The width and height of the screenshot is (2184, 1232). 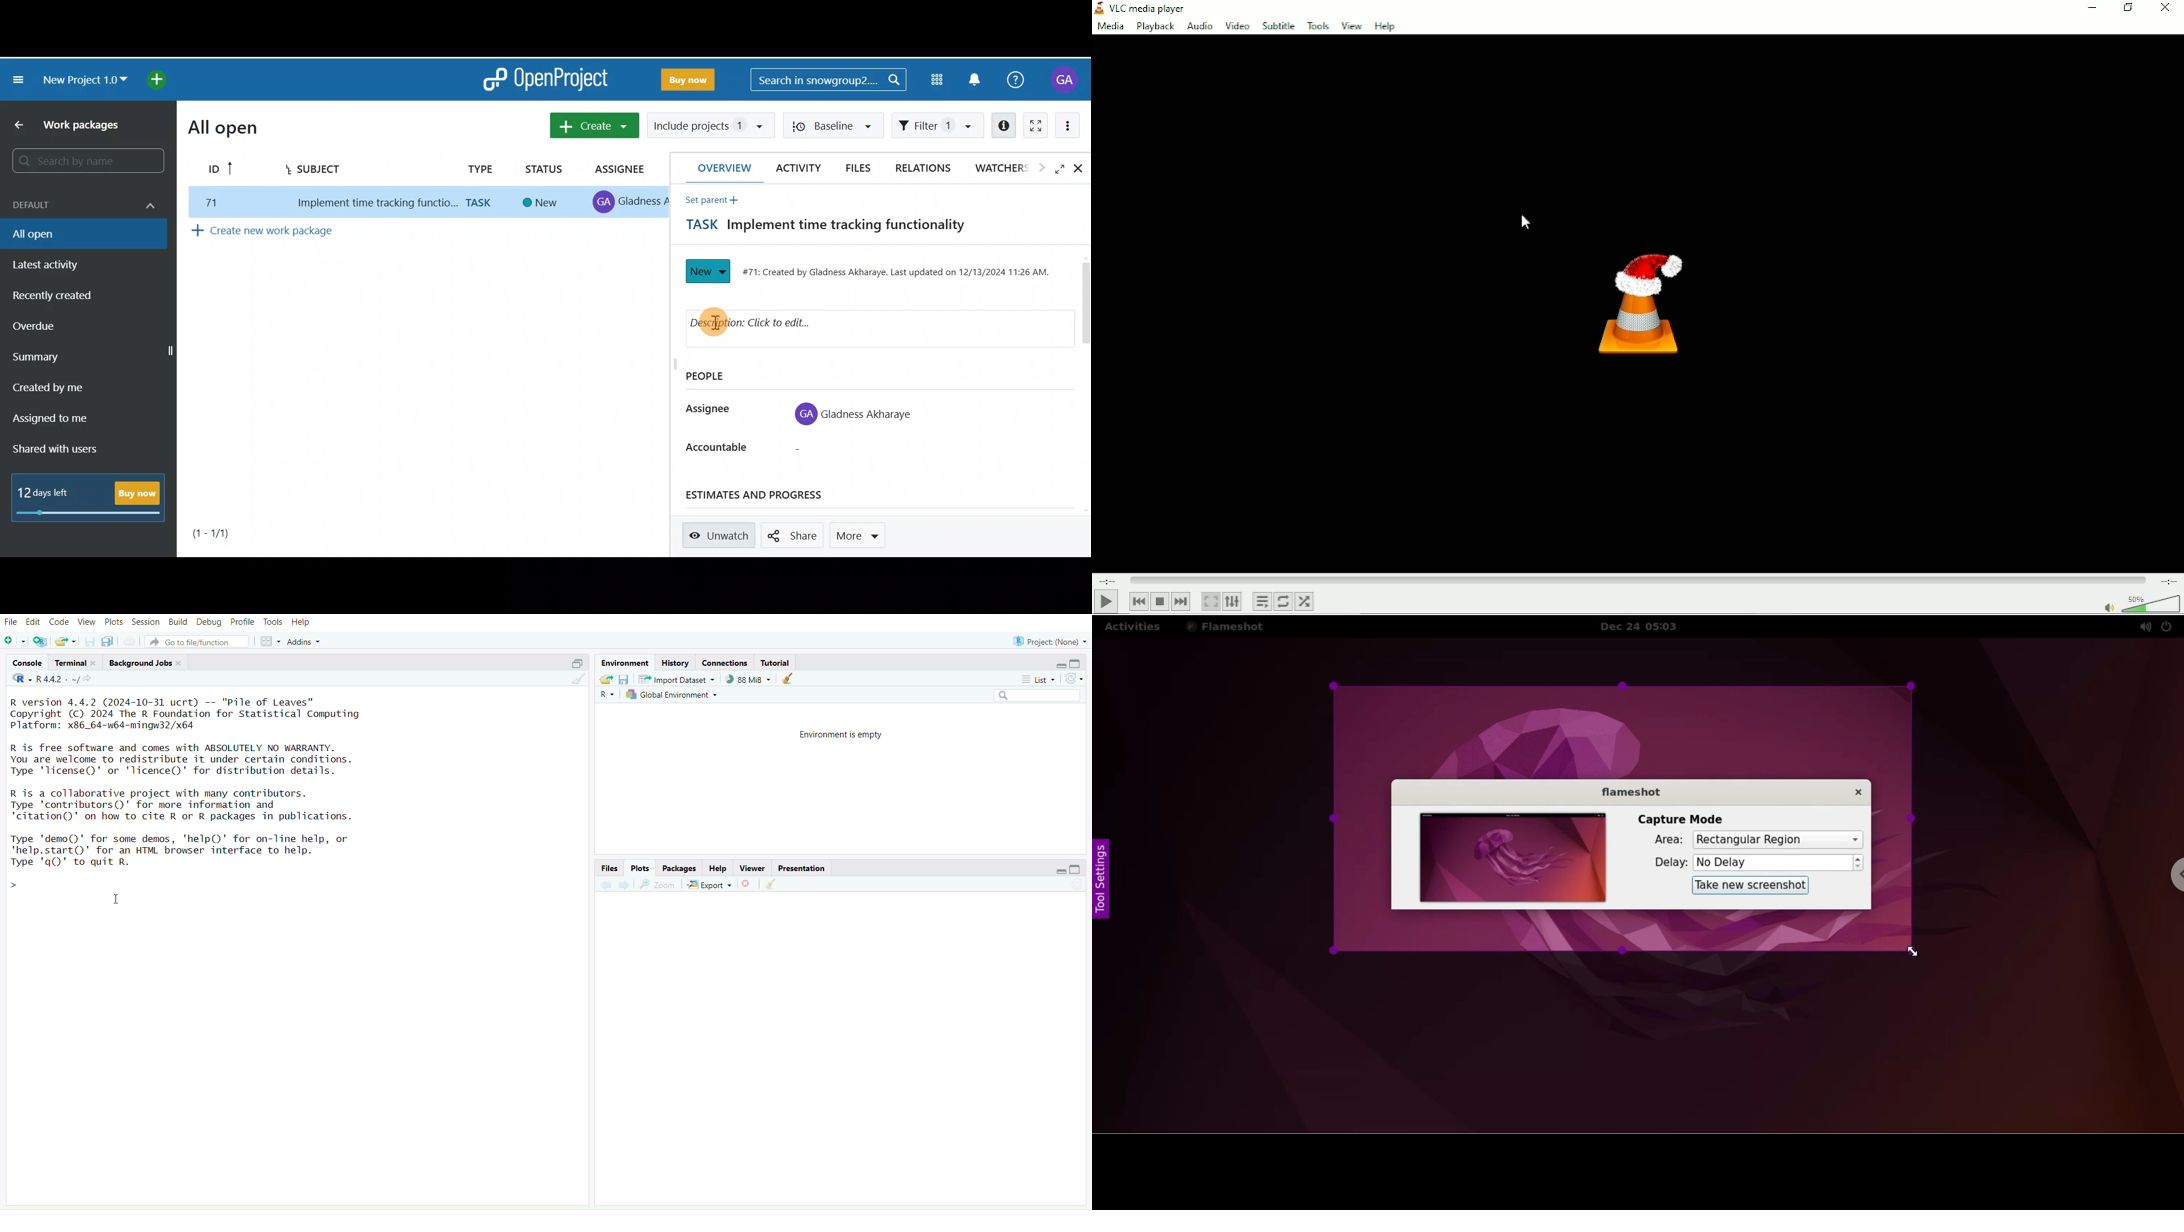 I want to click on environment, so click(x=623, y=663).